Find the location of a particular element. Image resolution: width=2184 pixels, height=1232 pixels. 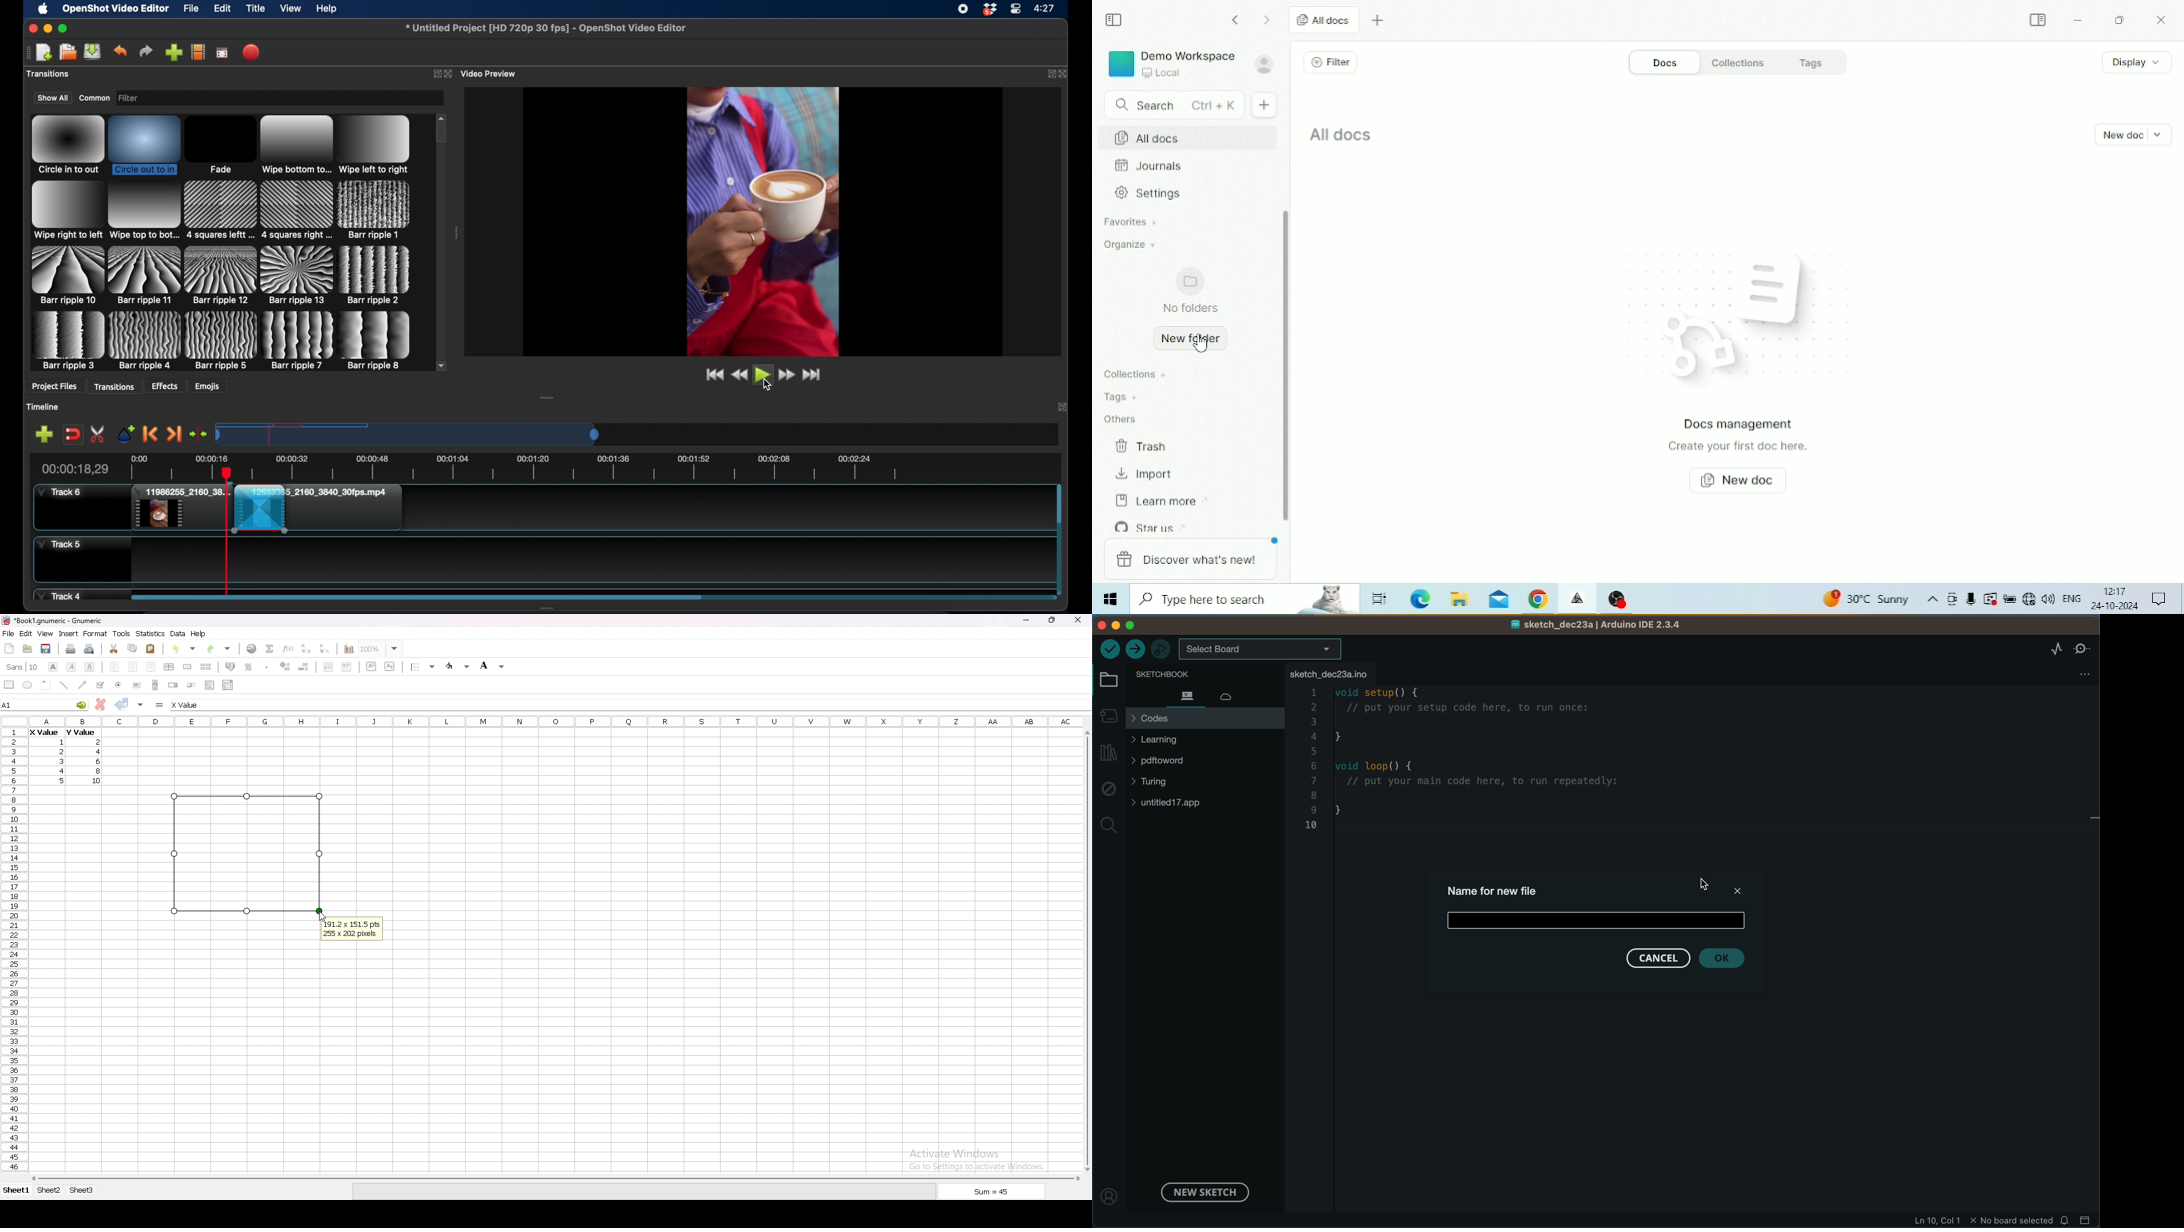

sort ascending is located at coordinates (305, 648).